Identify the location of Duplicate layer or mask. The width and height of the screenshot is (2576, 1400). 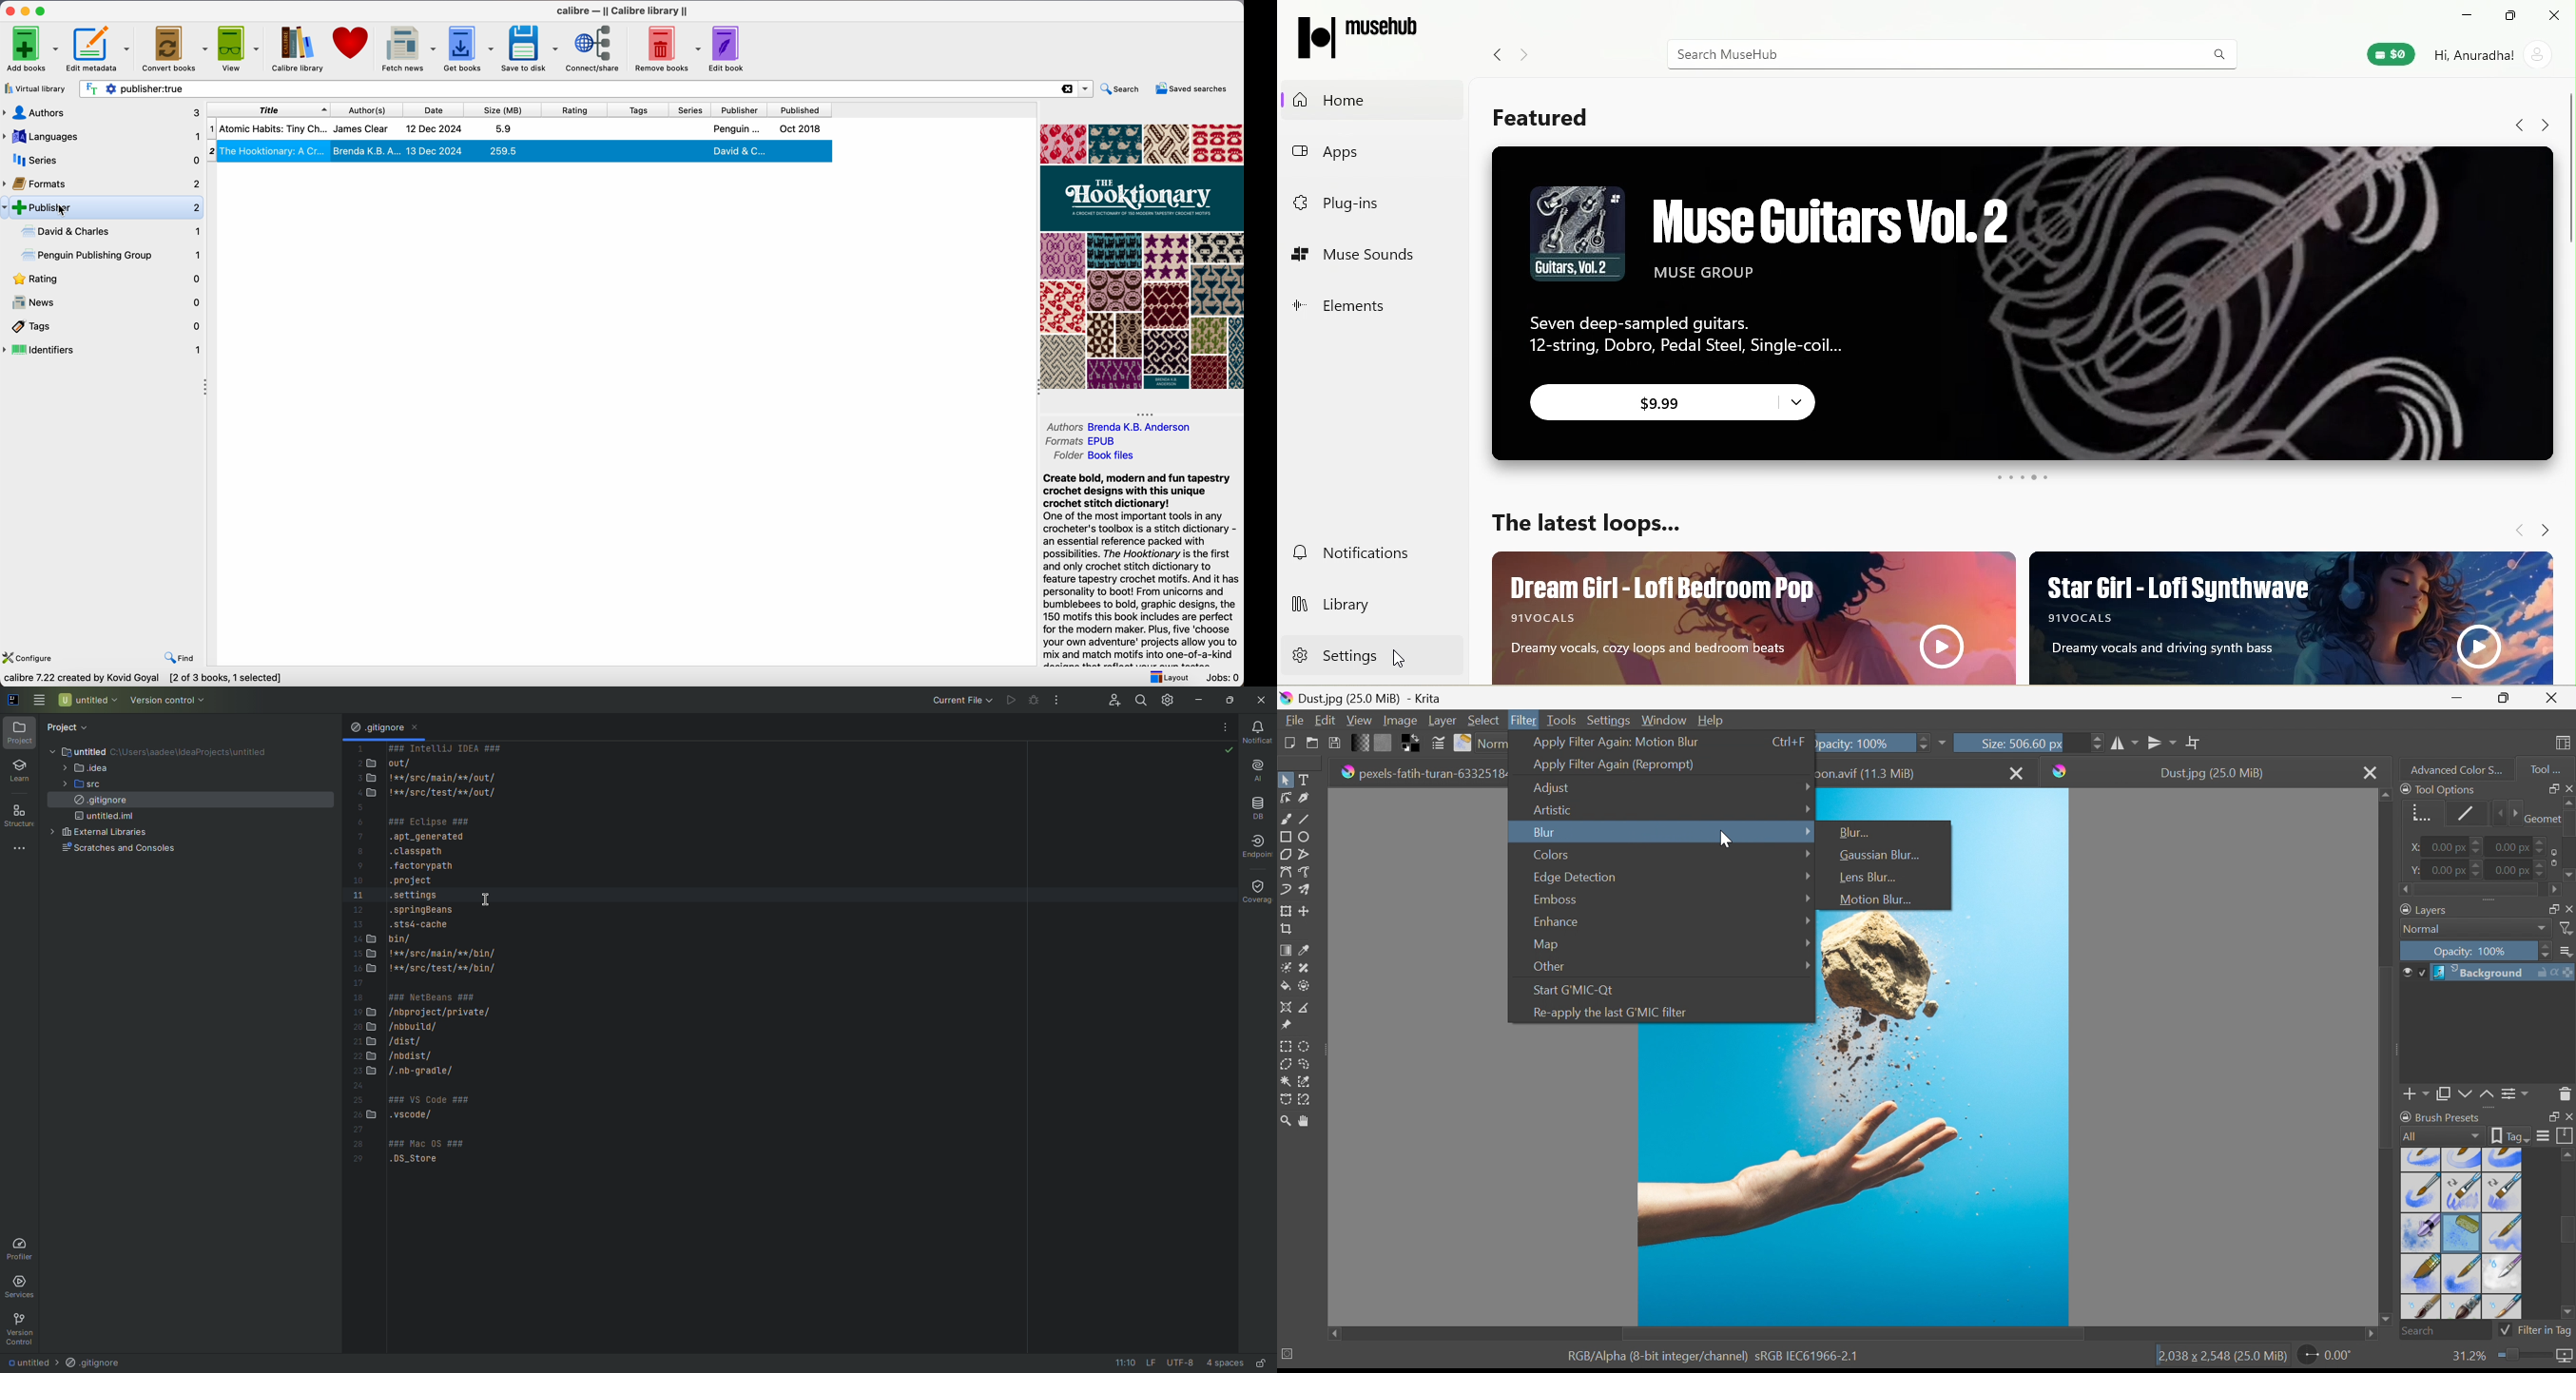
(2463, 1096).